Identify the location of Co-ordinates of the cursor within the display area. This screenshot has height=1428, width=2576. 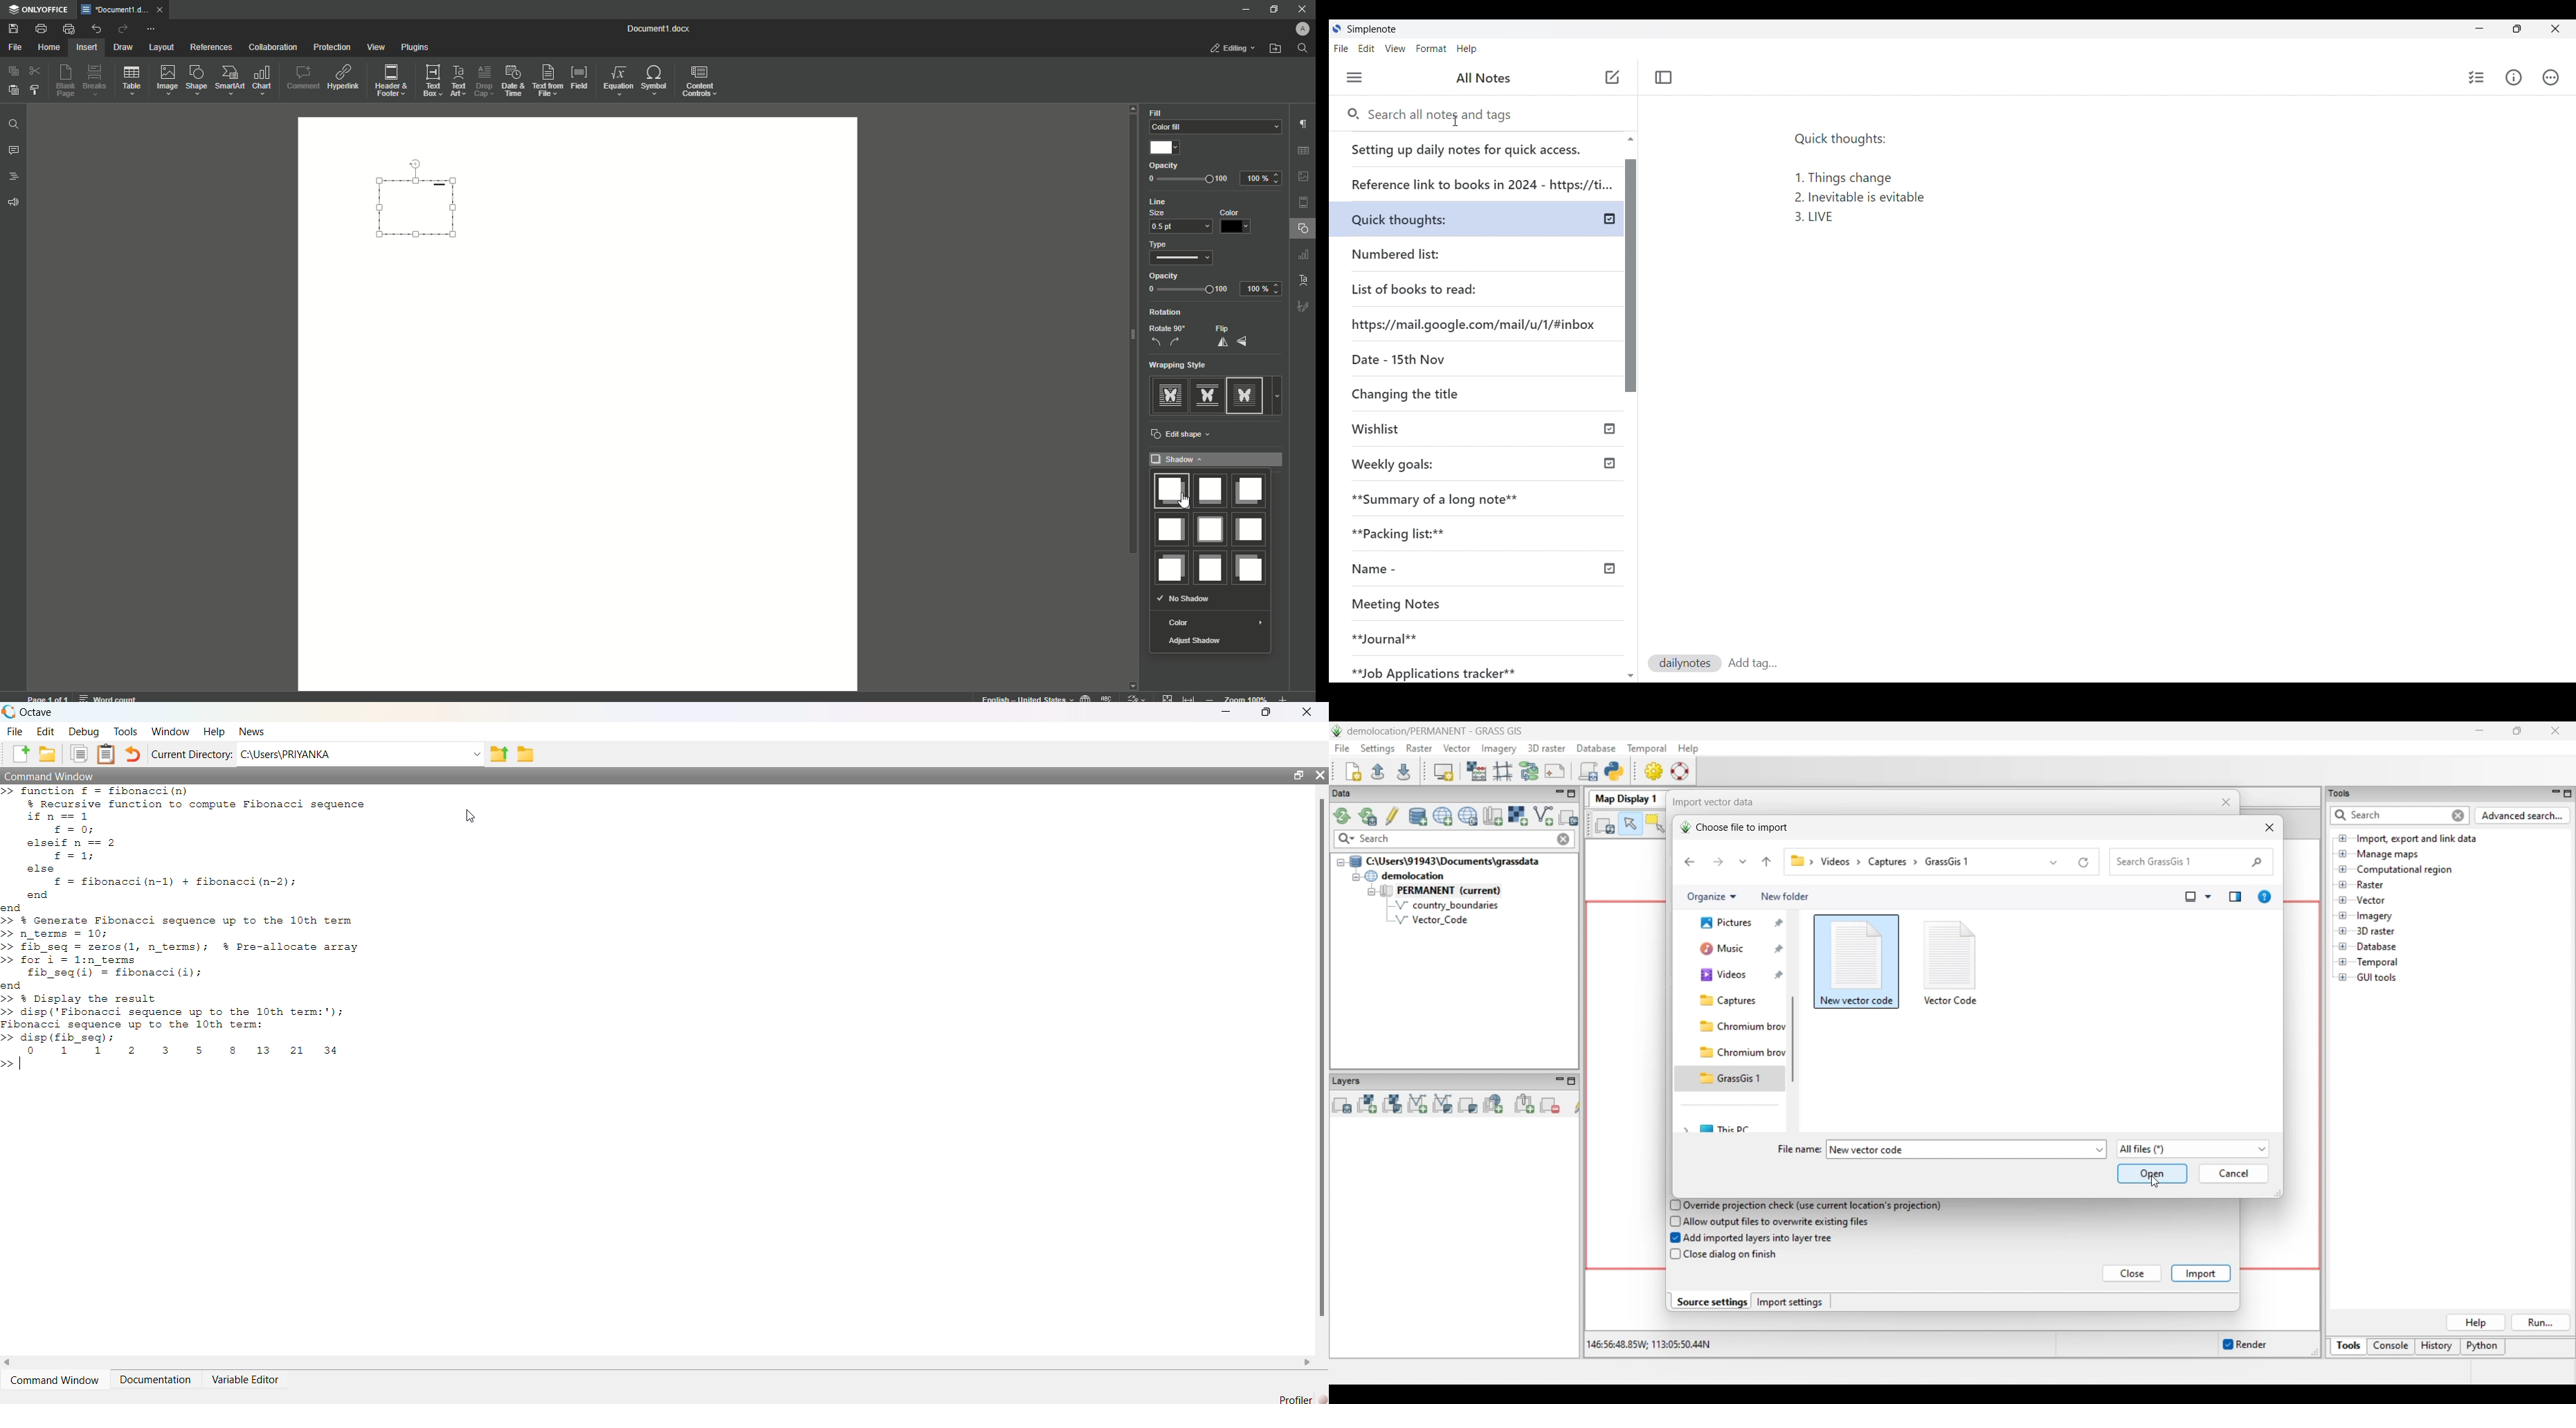
(1647, 1345).